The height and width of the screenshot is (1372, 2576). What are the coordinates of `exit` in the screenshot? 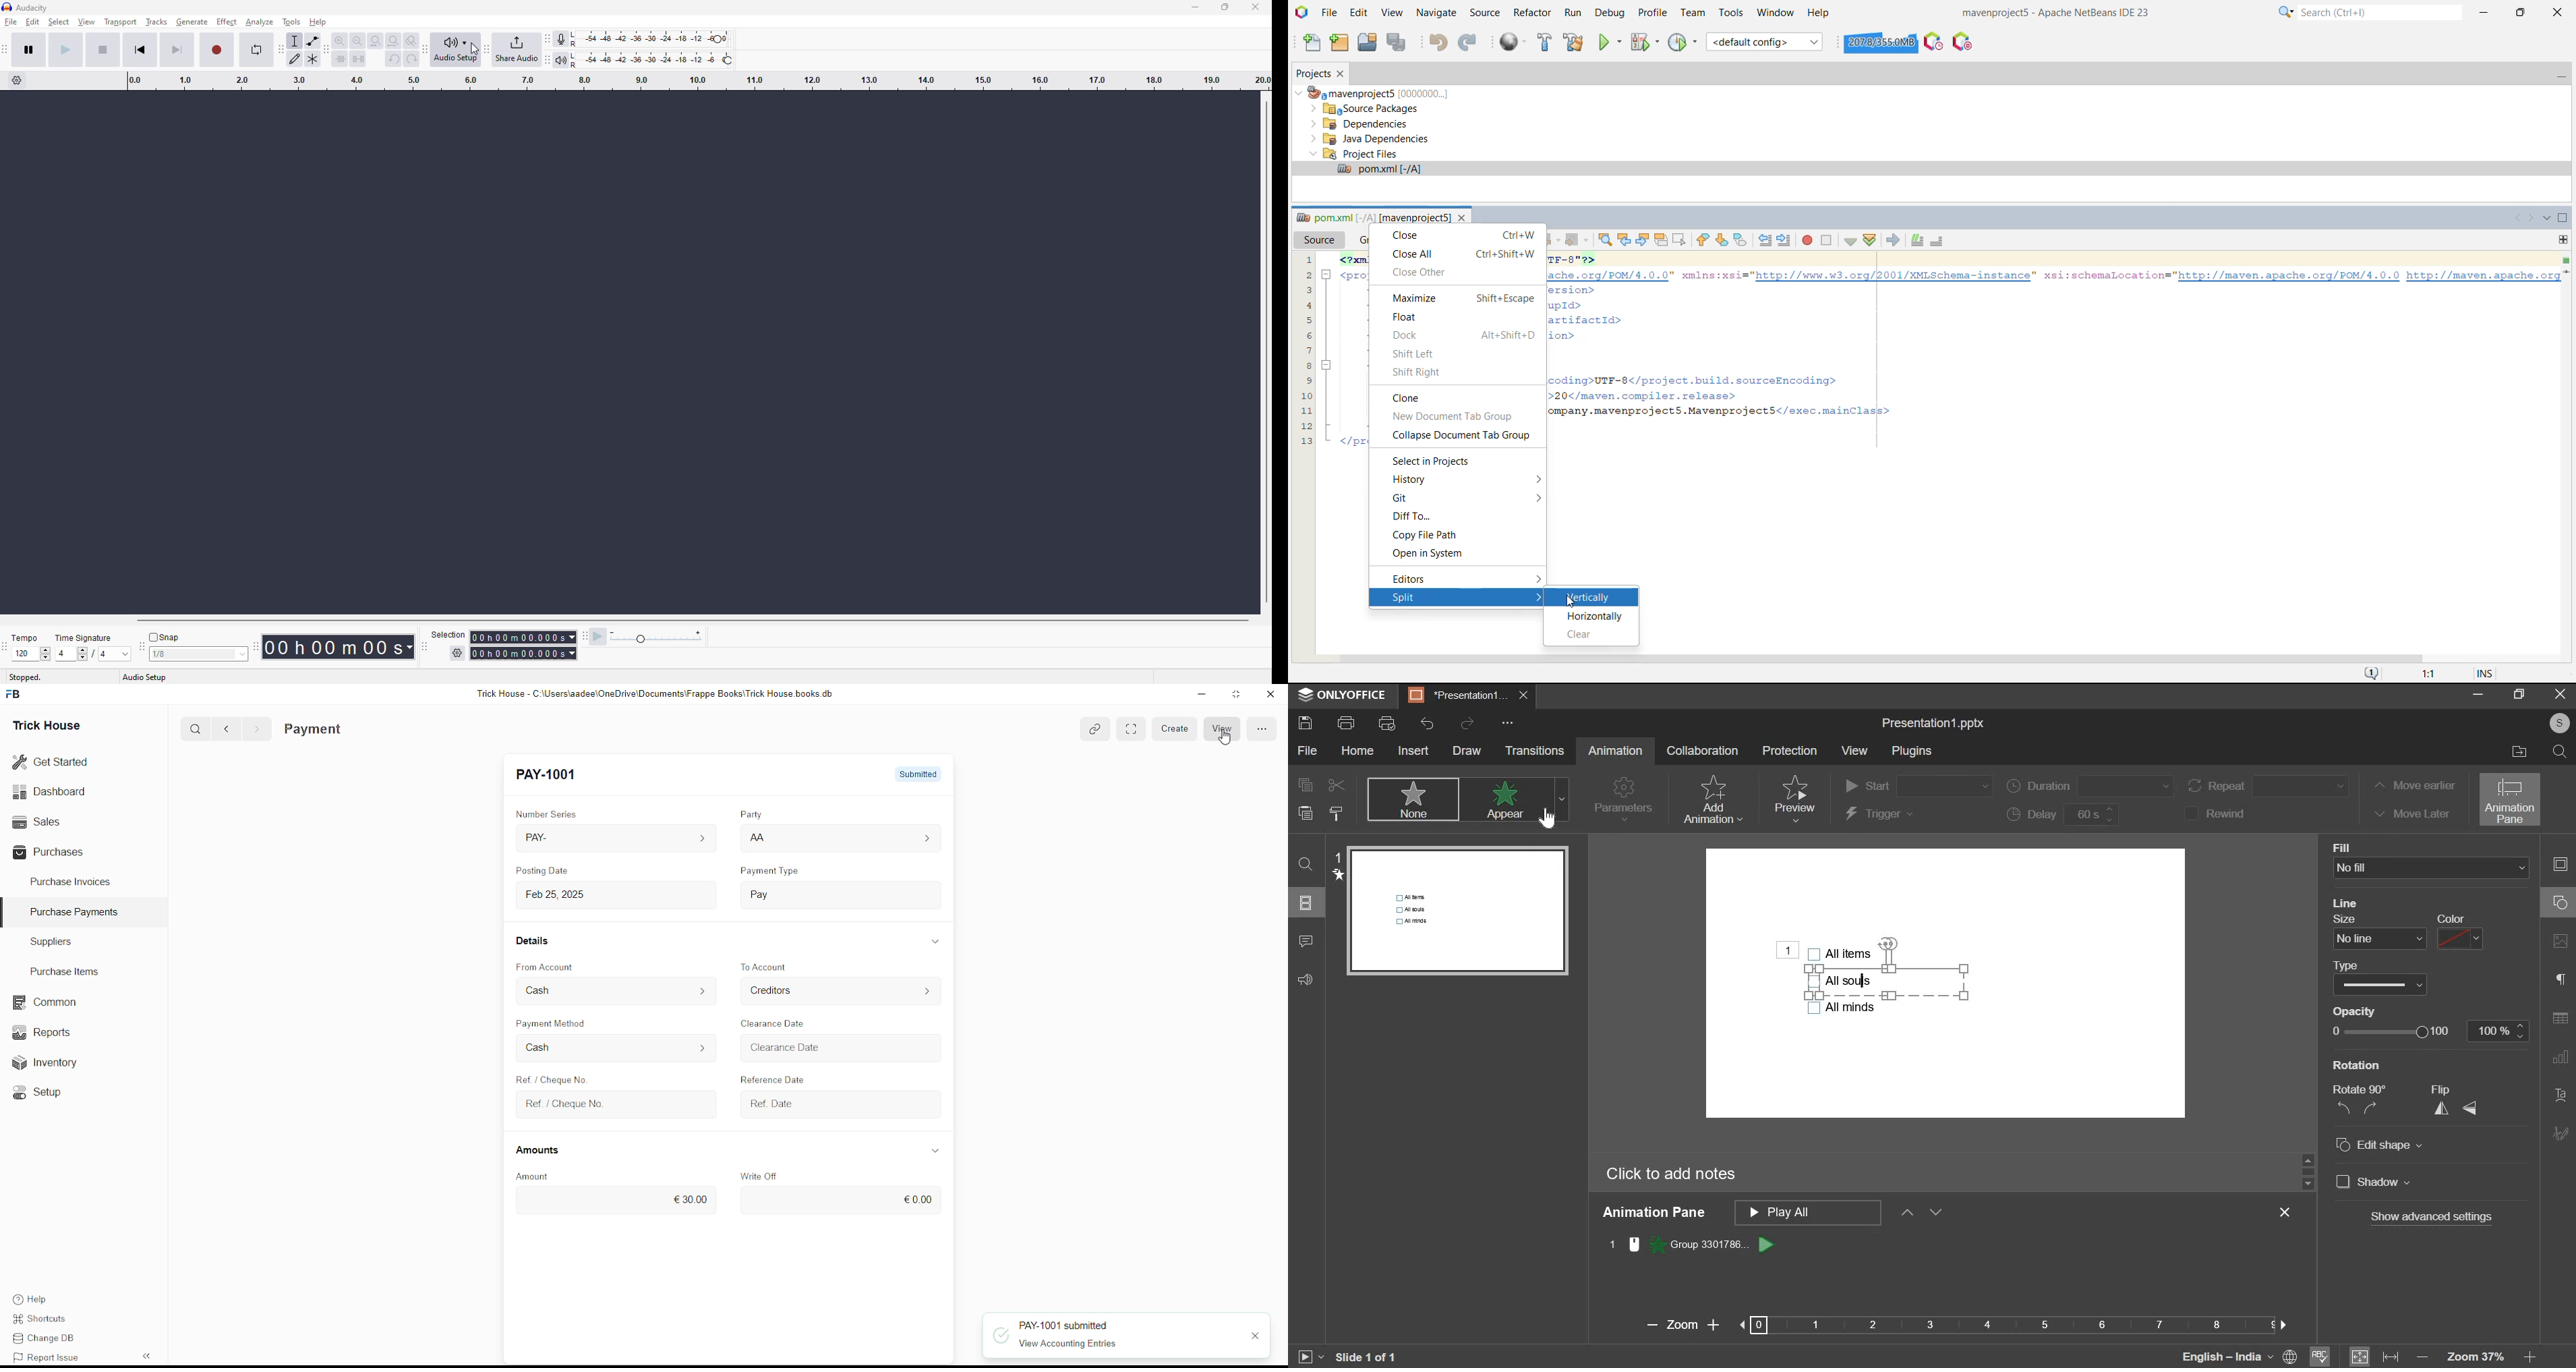 It's located at (2554, 697).